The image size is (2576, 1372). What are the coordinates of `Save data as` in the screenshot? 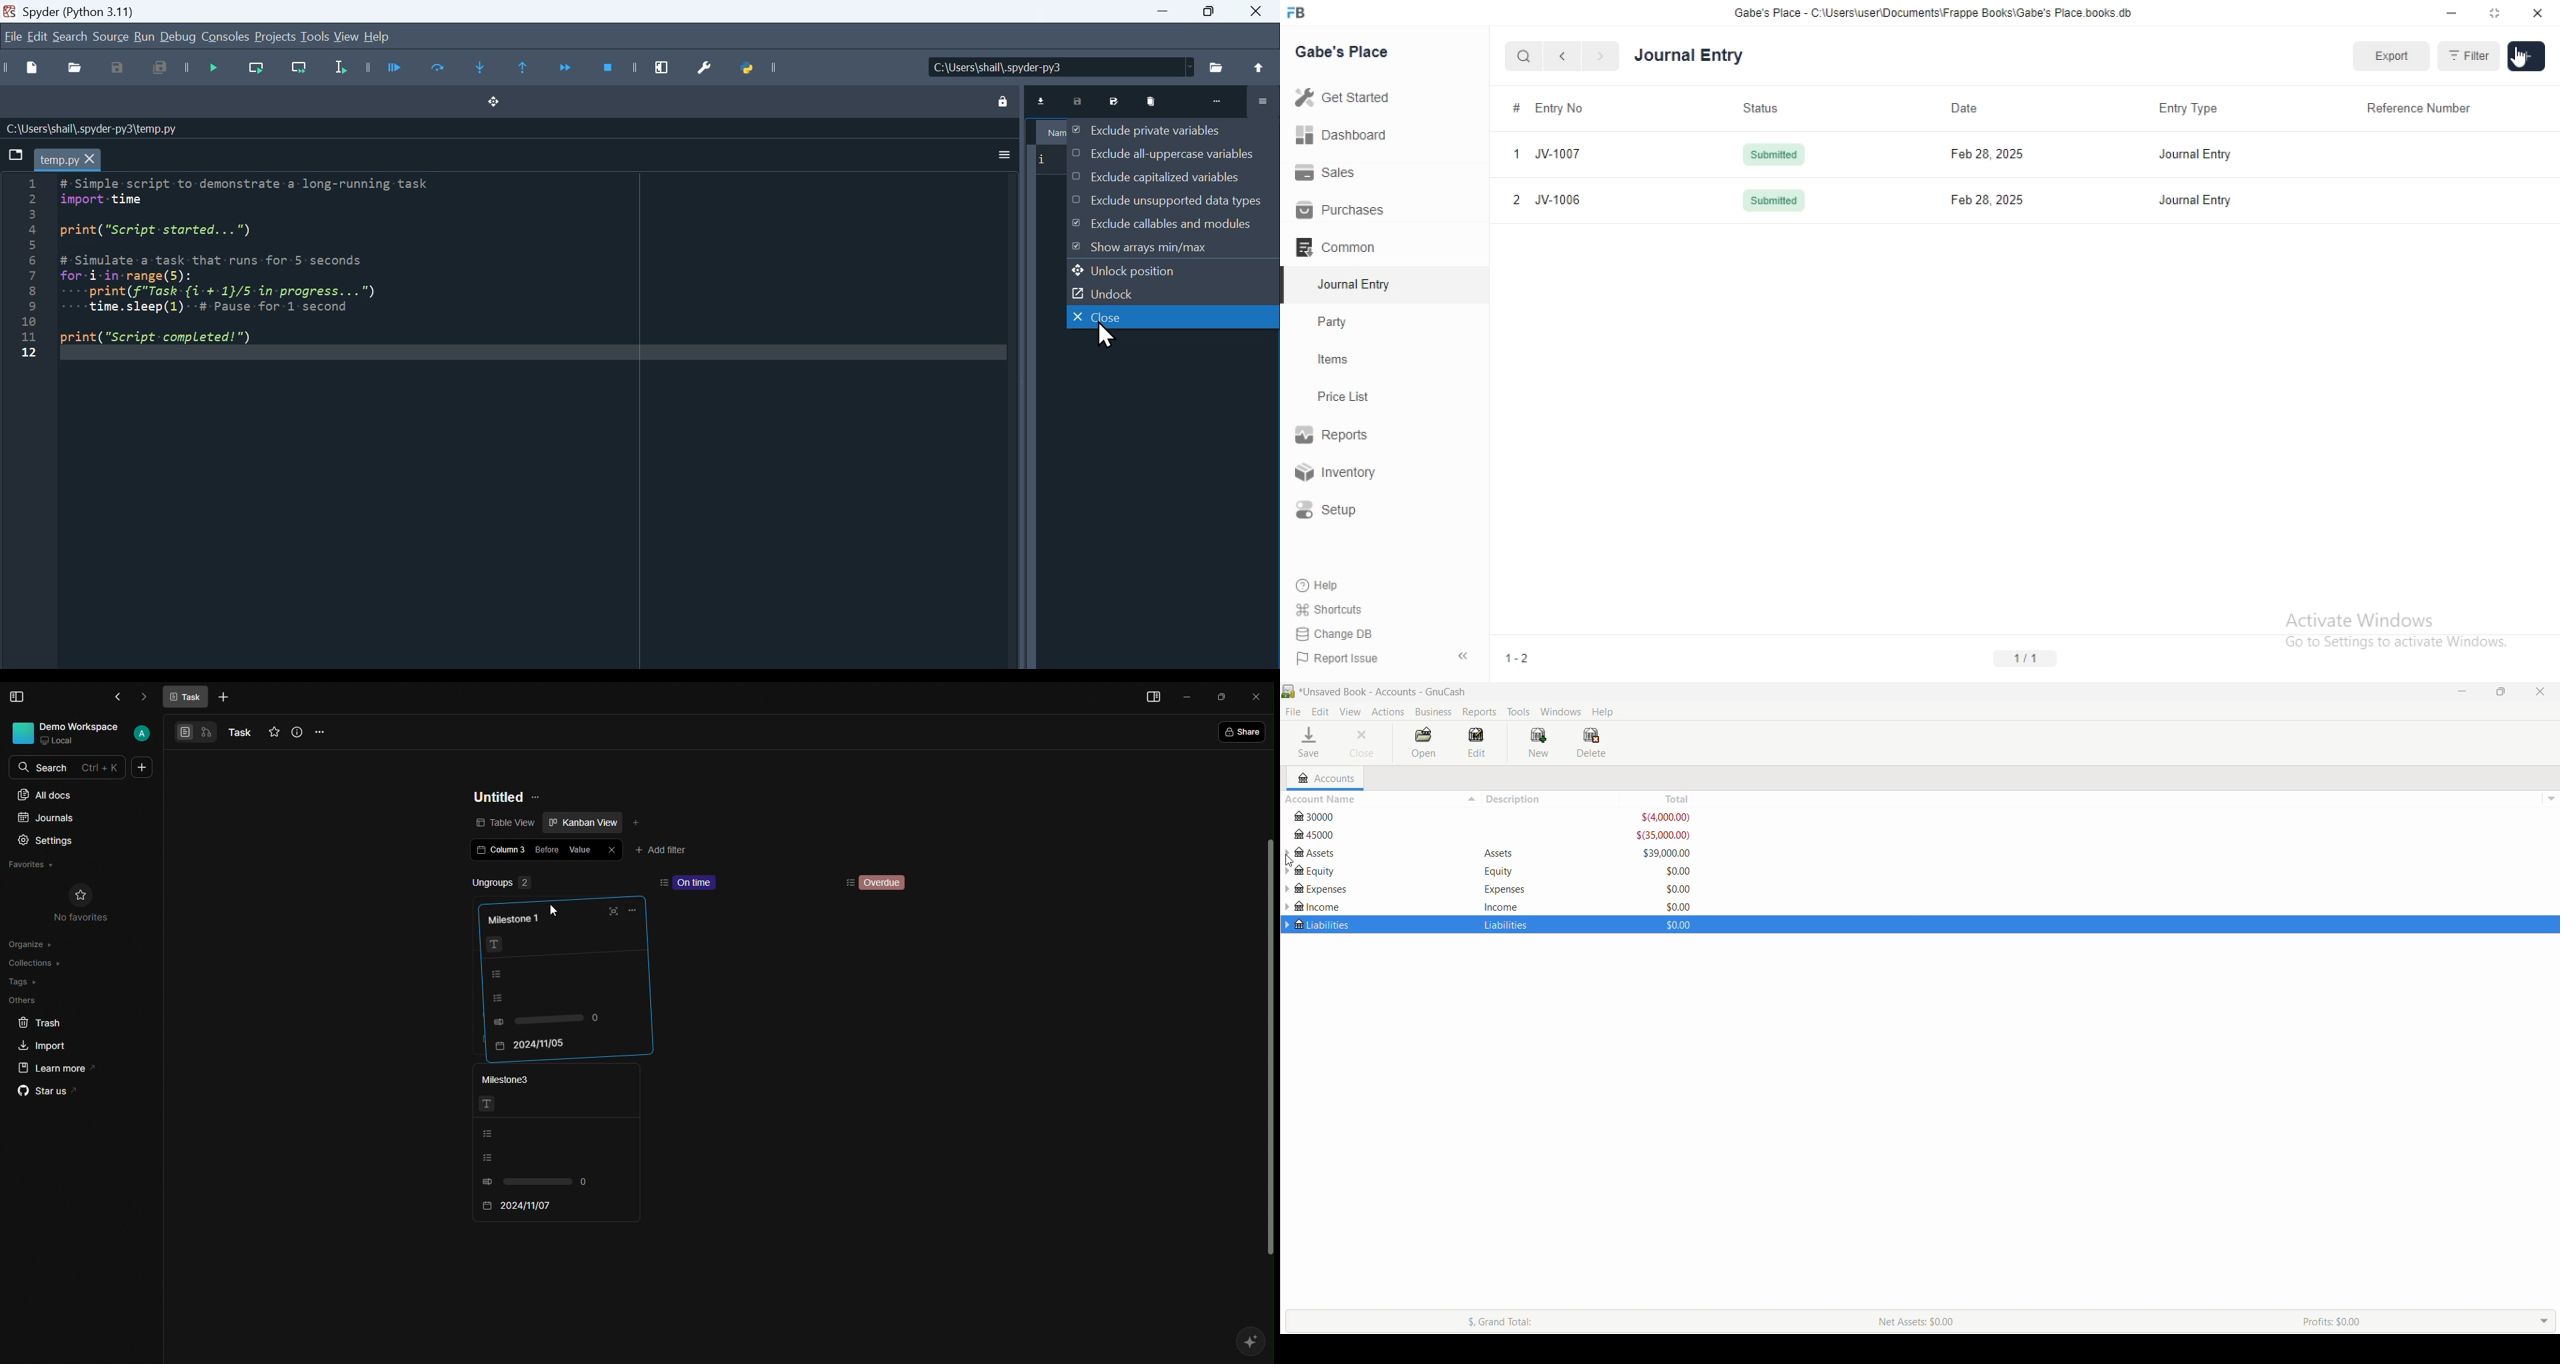 It's located at (1115, 100).